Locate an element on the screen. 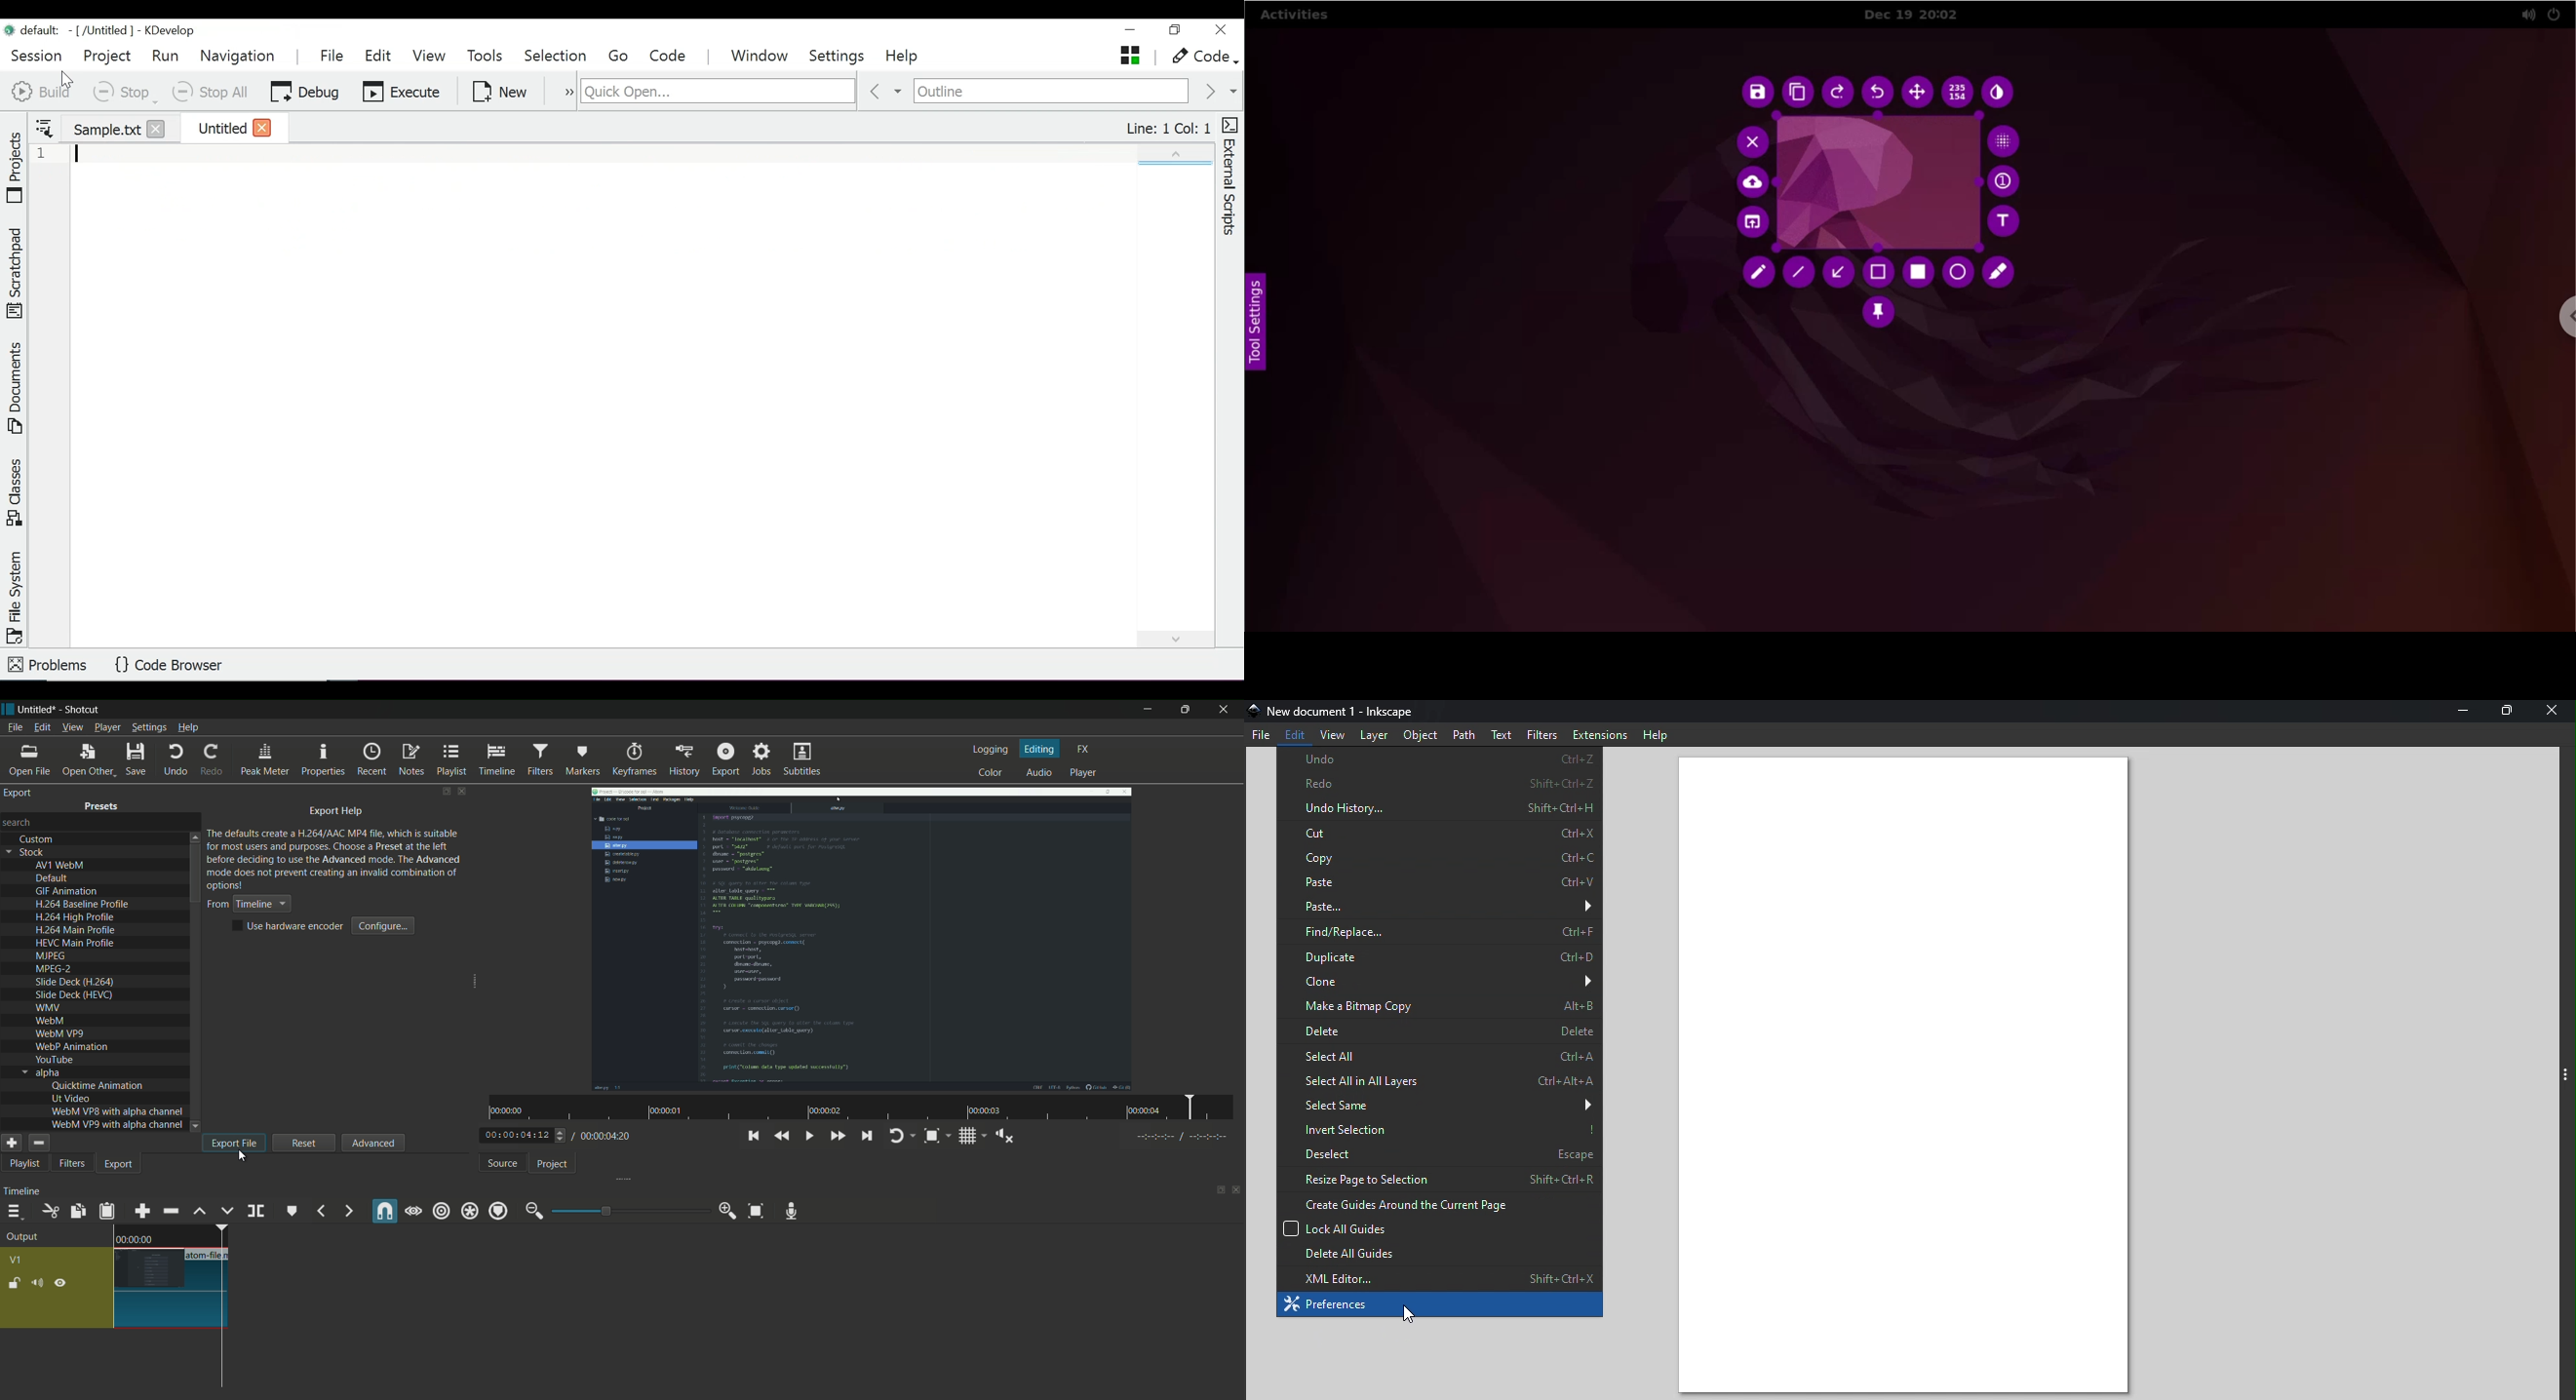 The image size is (2576, 1400). snap is located at coordinates (386, 1211).